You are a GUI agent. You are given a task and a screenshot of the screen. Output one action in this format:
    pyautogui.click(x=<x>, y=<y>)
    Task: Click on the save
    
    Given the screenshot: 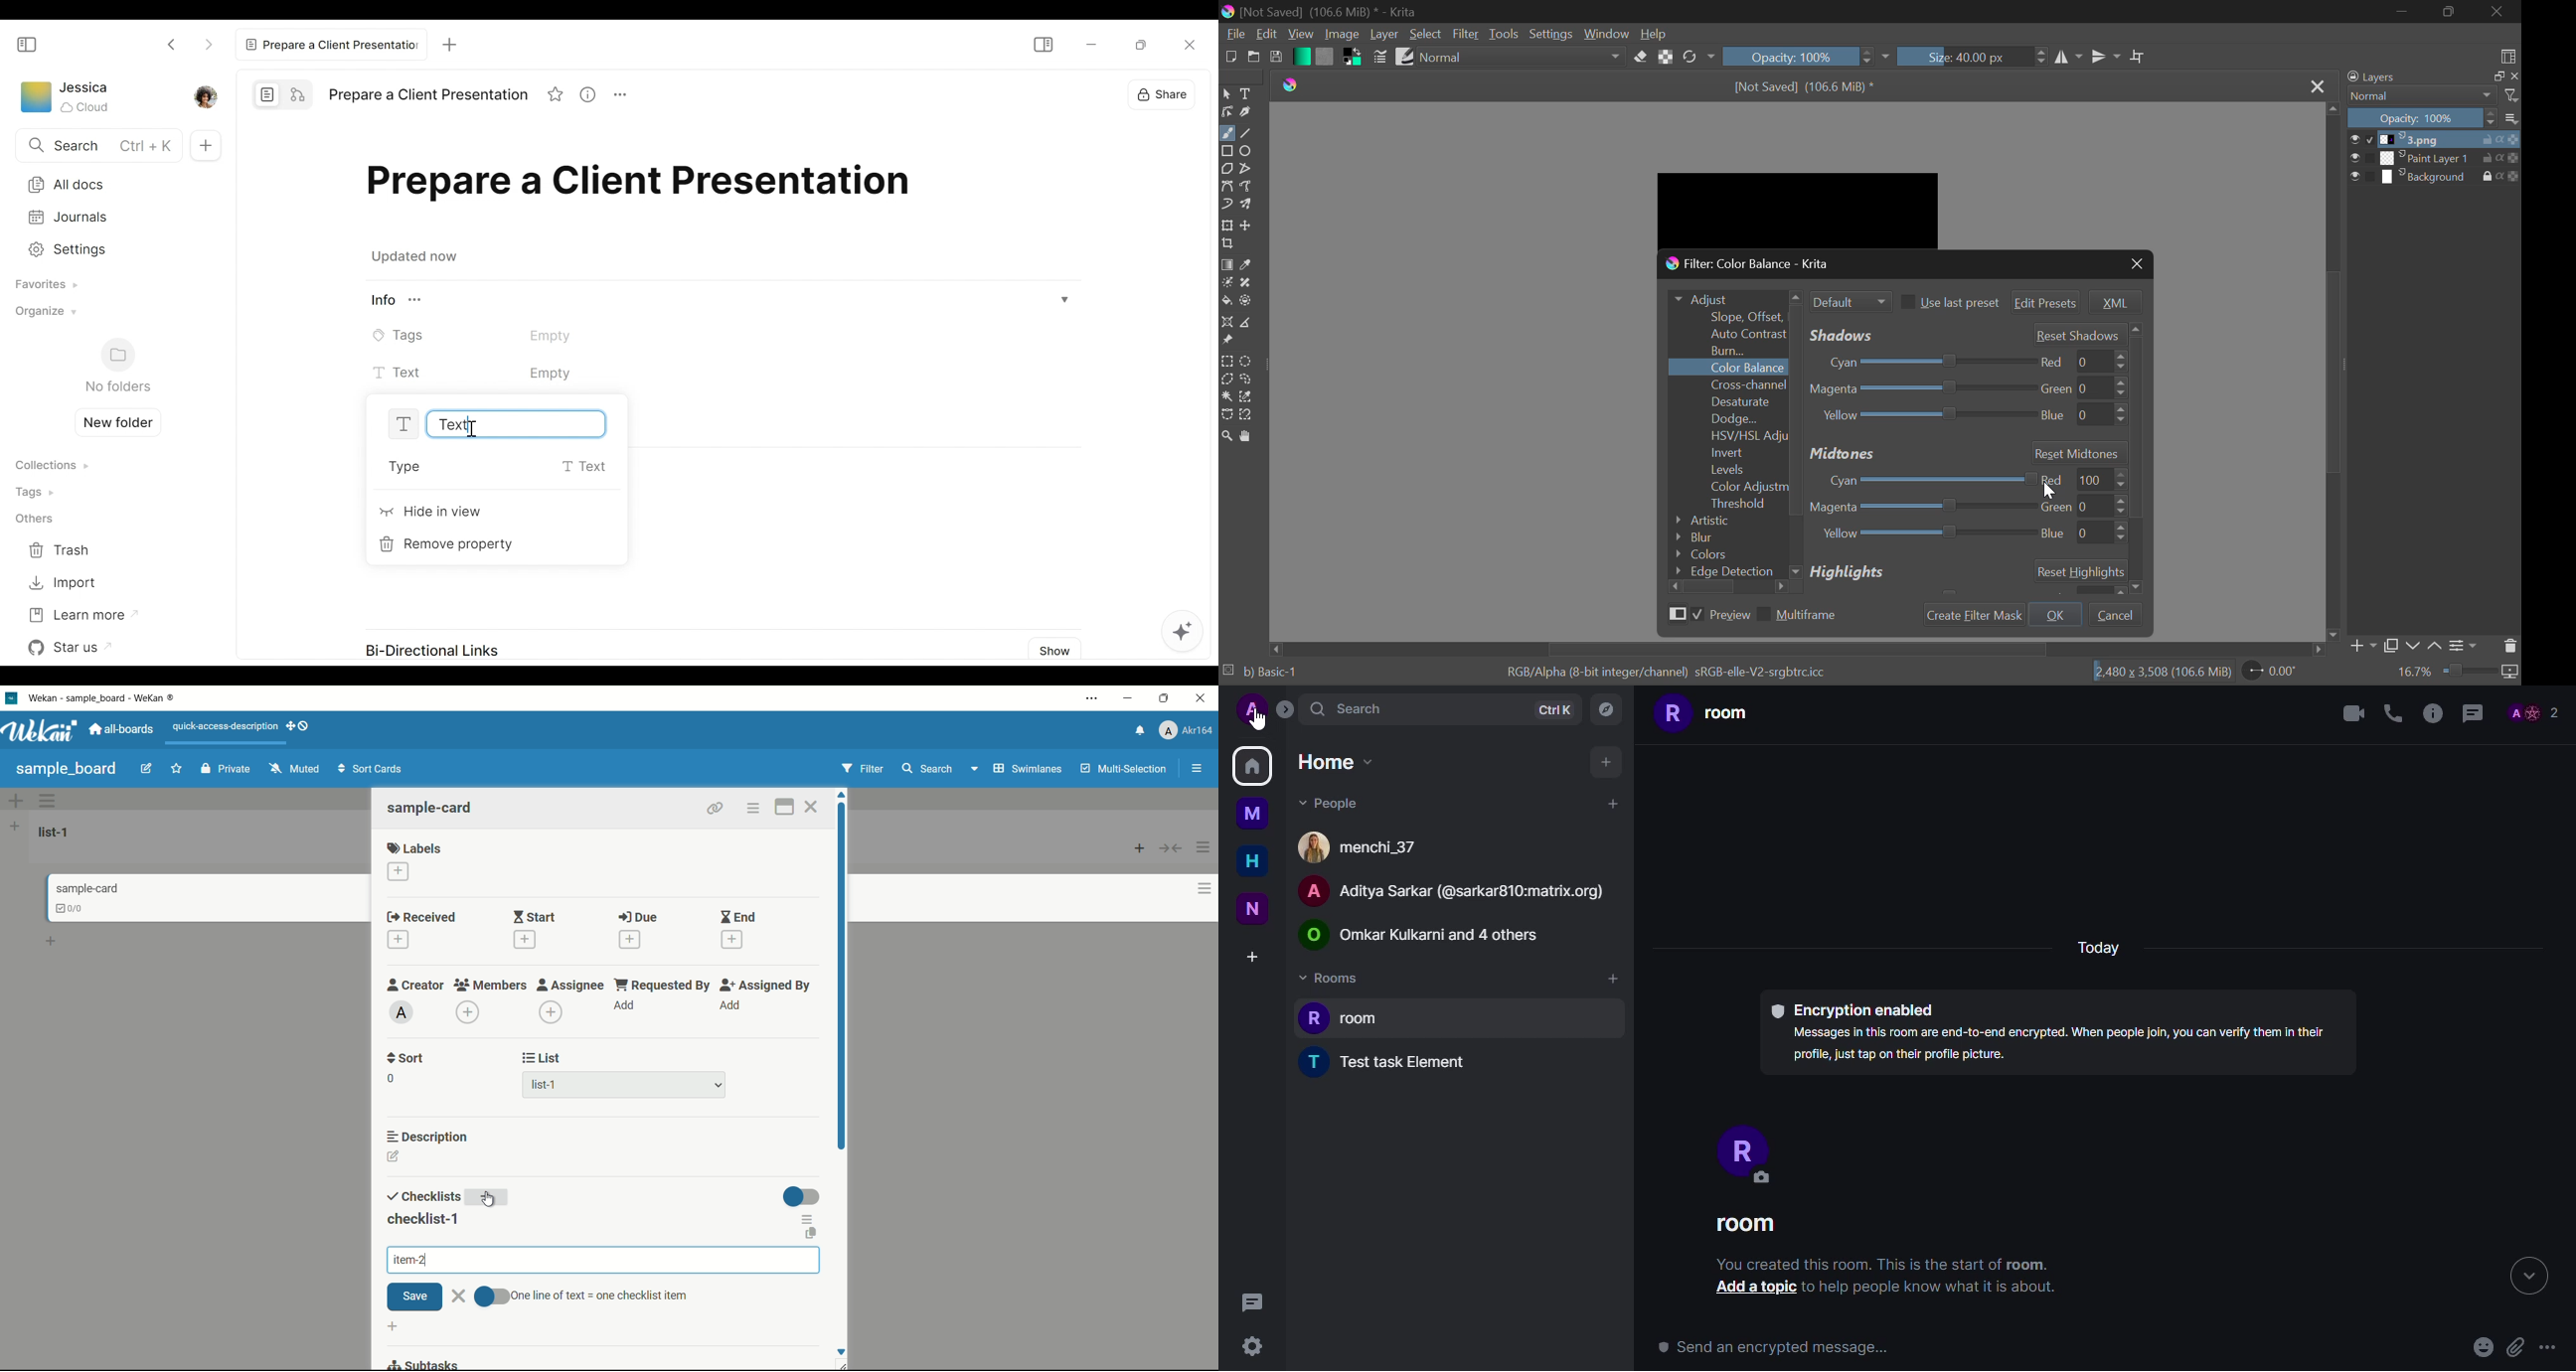 What is the action you would take?
    pyautogui.click(x=415, y=1297)
    